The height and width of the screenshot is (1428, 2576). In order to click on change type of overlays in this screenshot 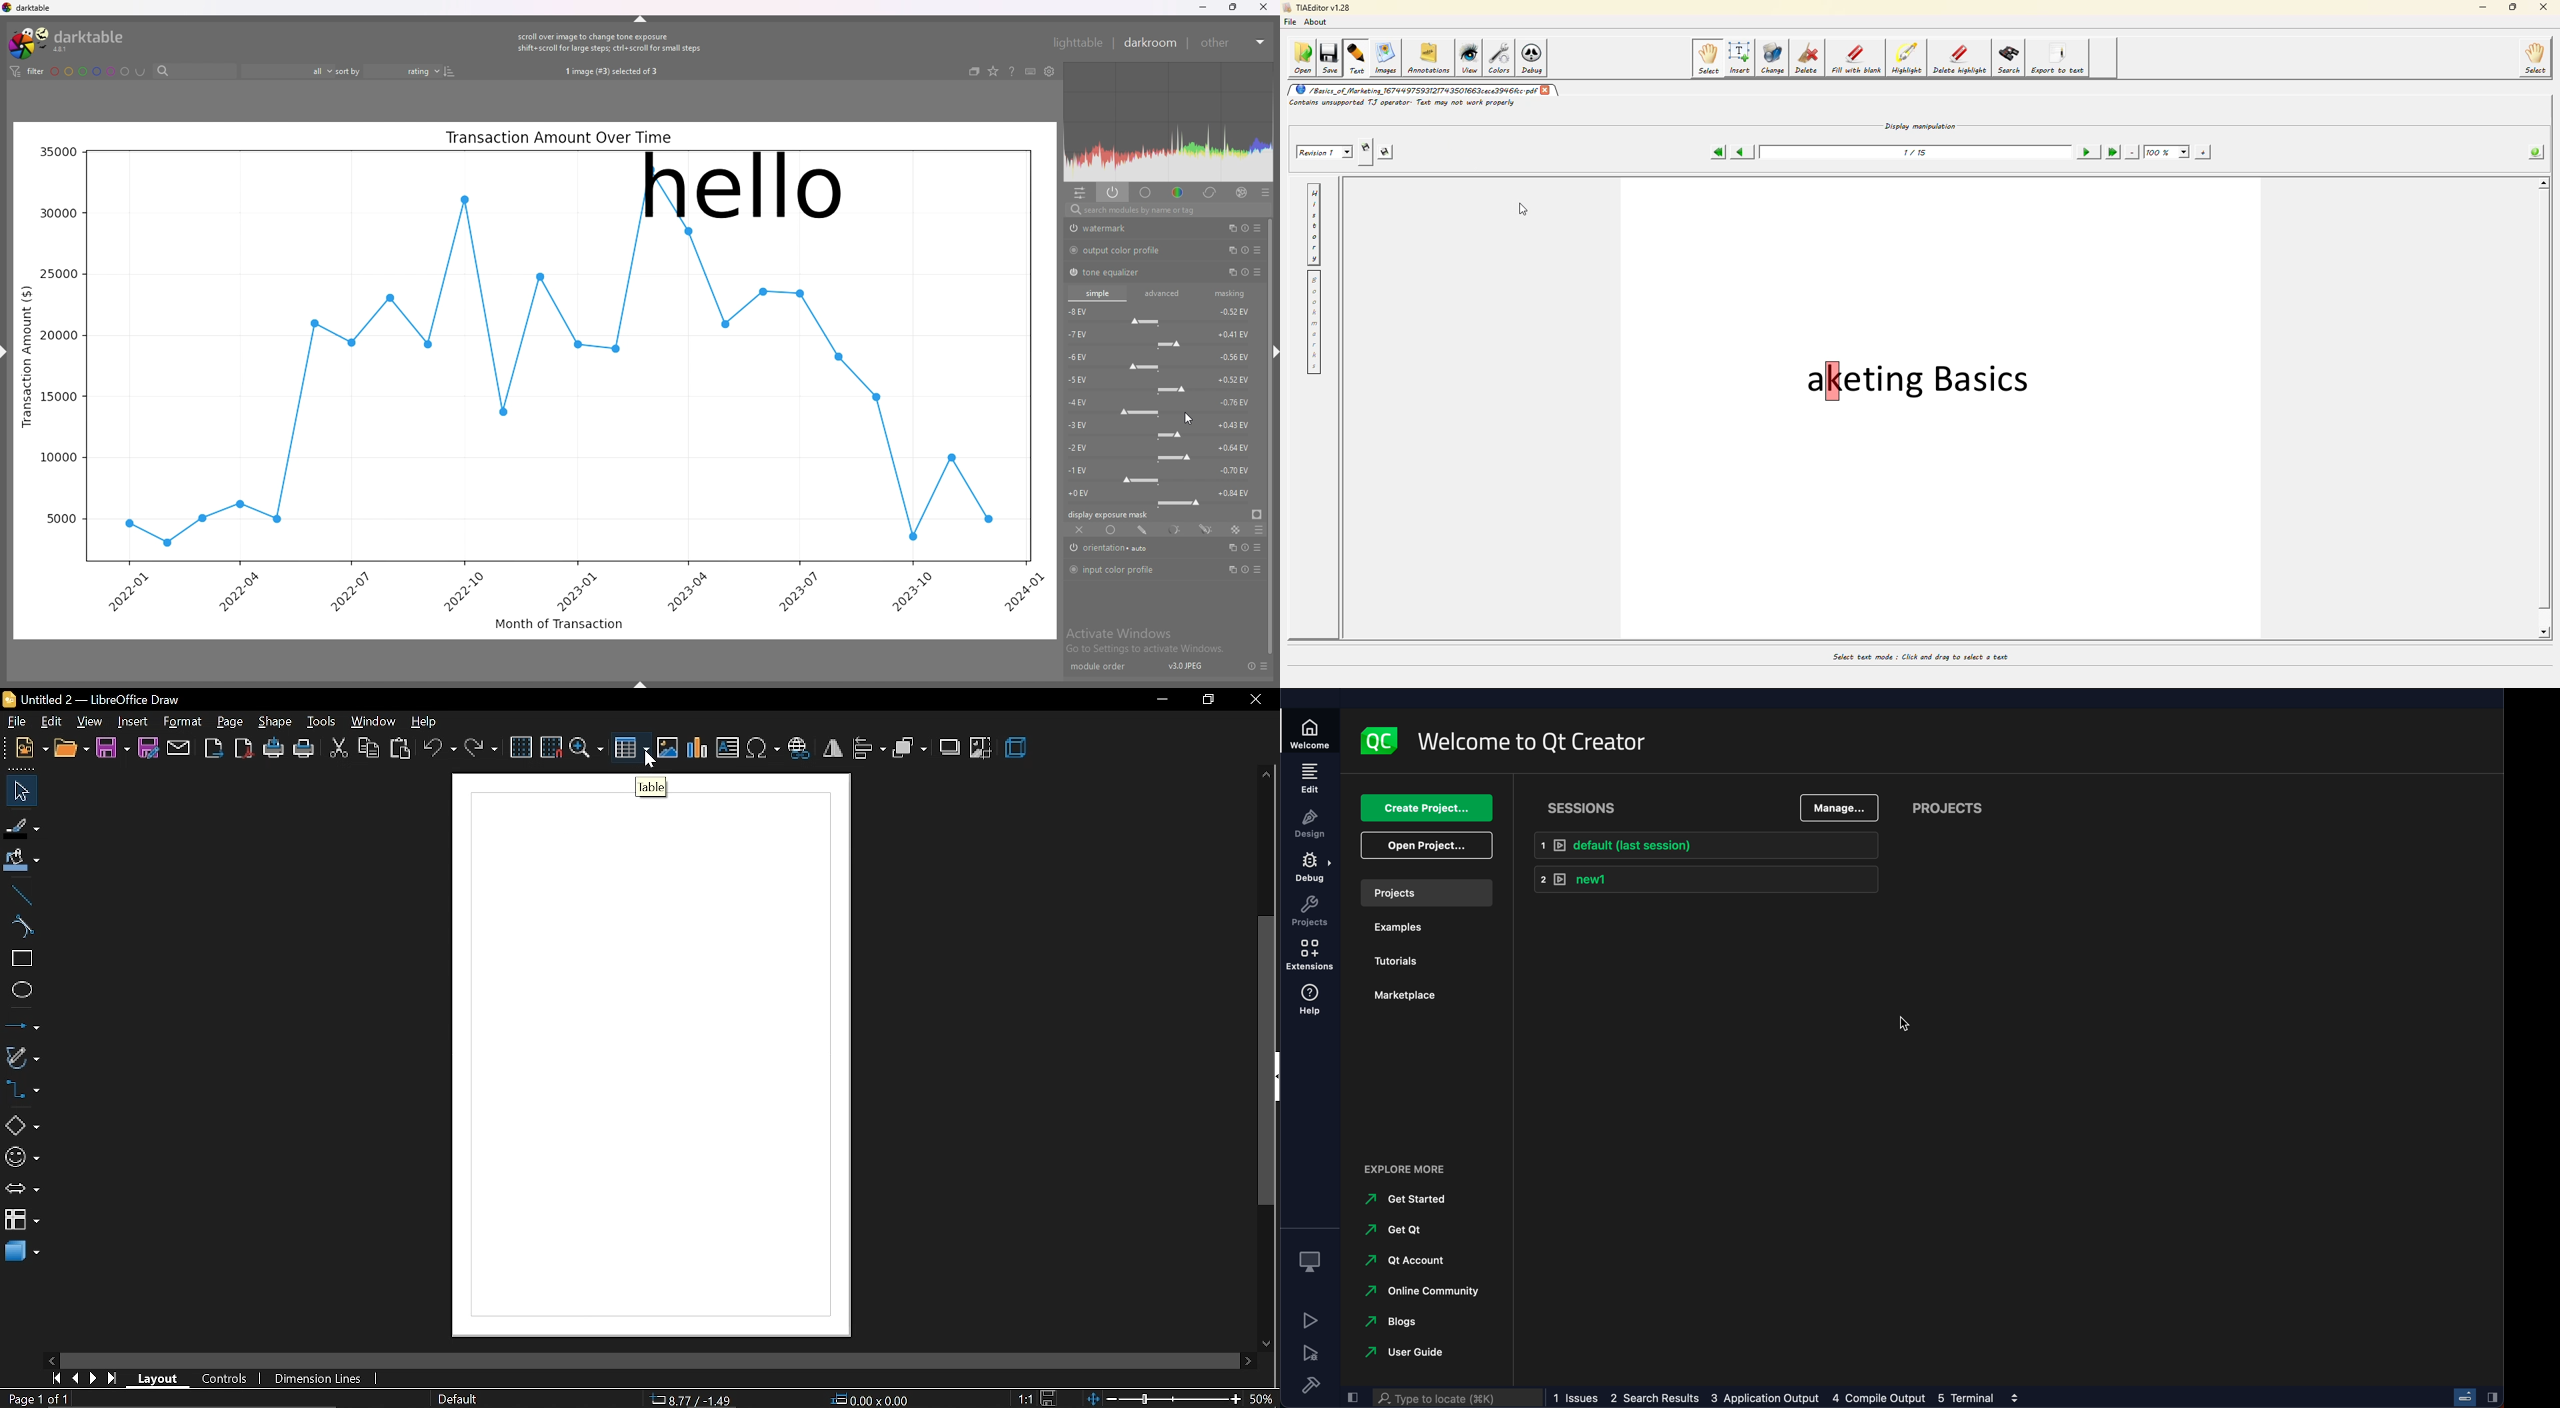, I will do `click(994, 71)`.